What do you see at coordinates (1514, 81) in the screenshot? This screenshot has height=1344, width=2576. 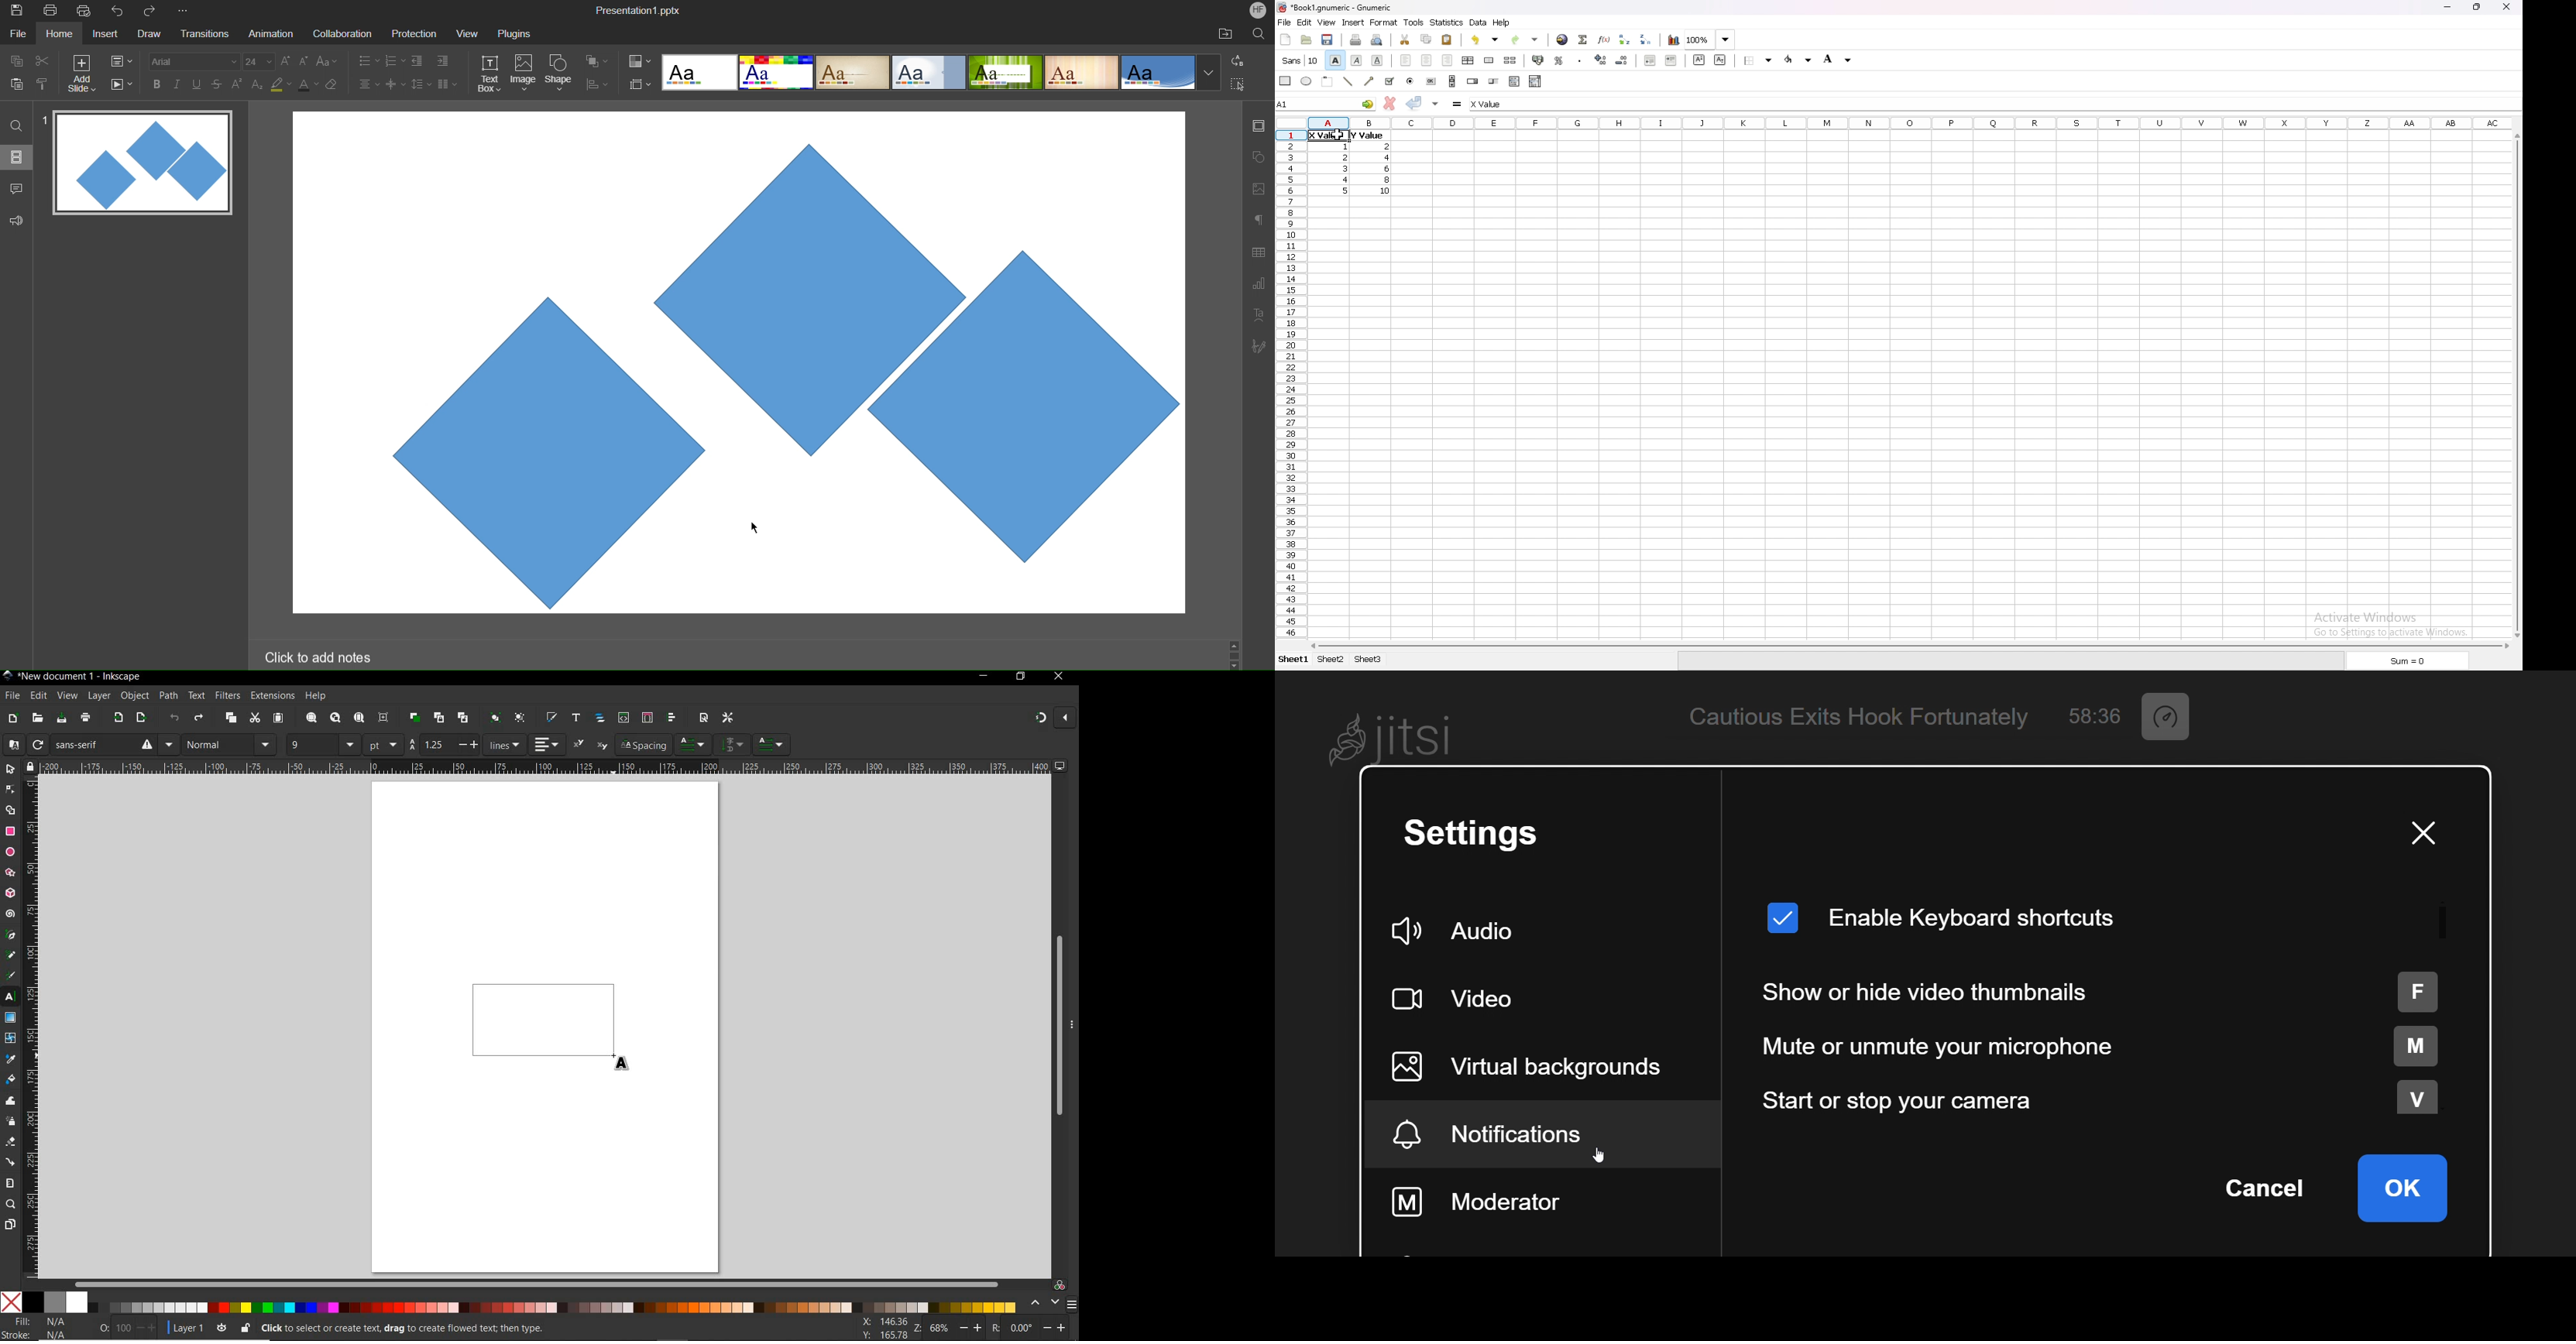 I see `list` at bounding box center [1514, 81].